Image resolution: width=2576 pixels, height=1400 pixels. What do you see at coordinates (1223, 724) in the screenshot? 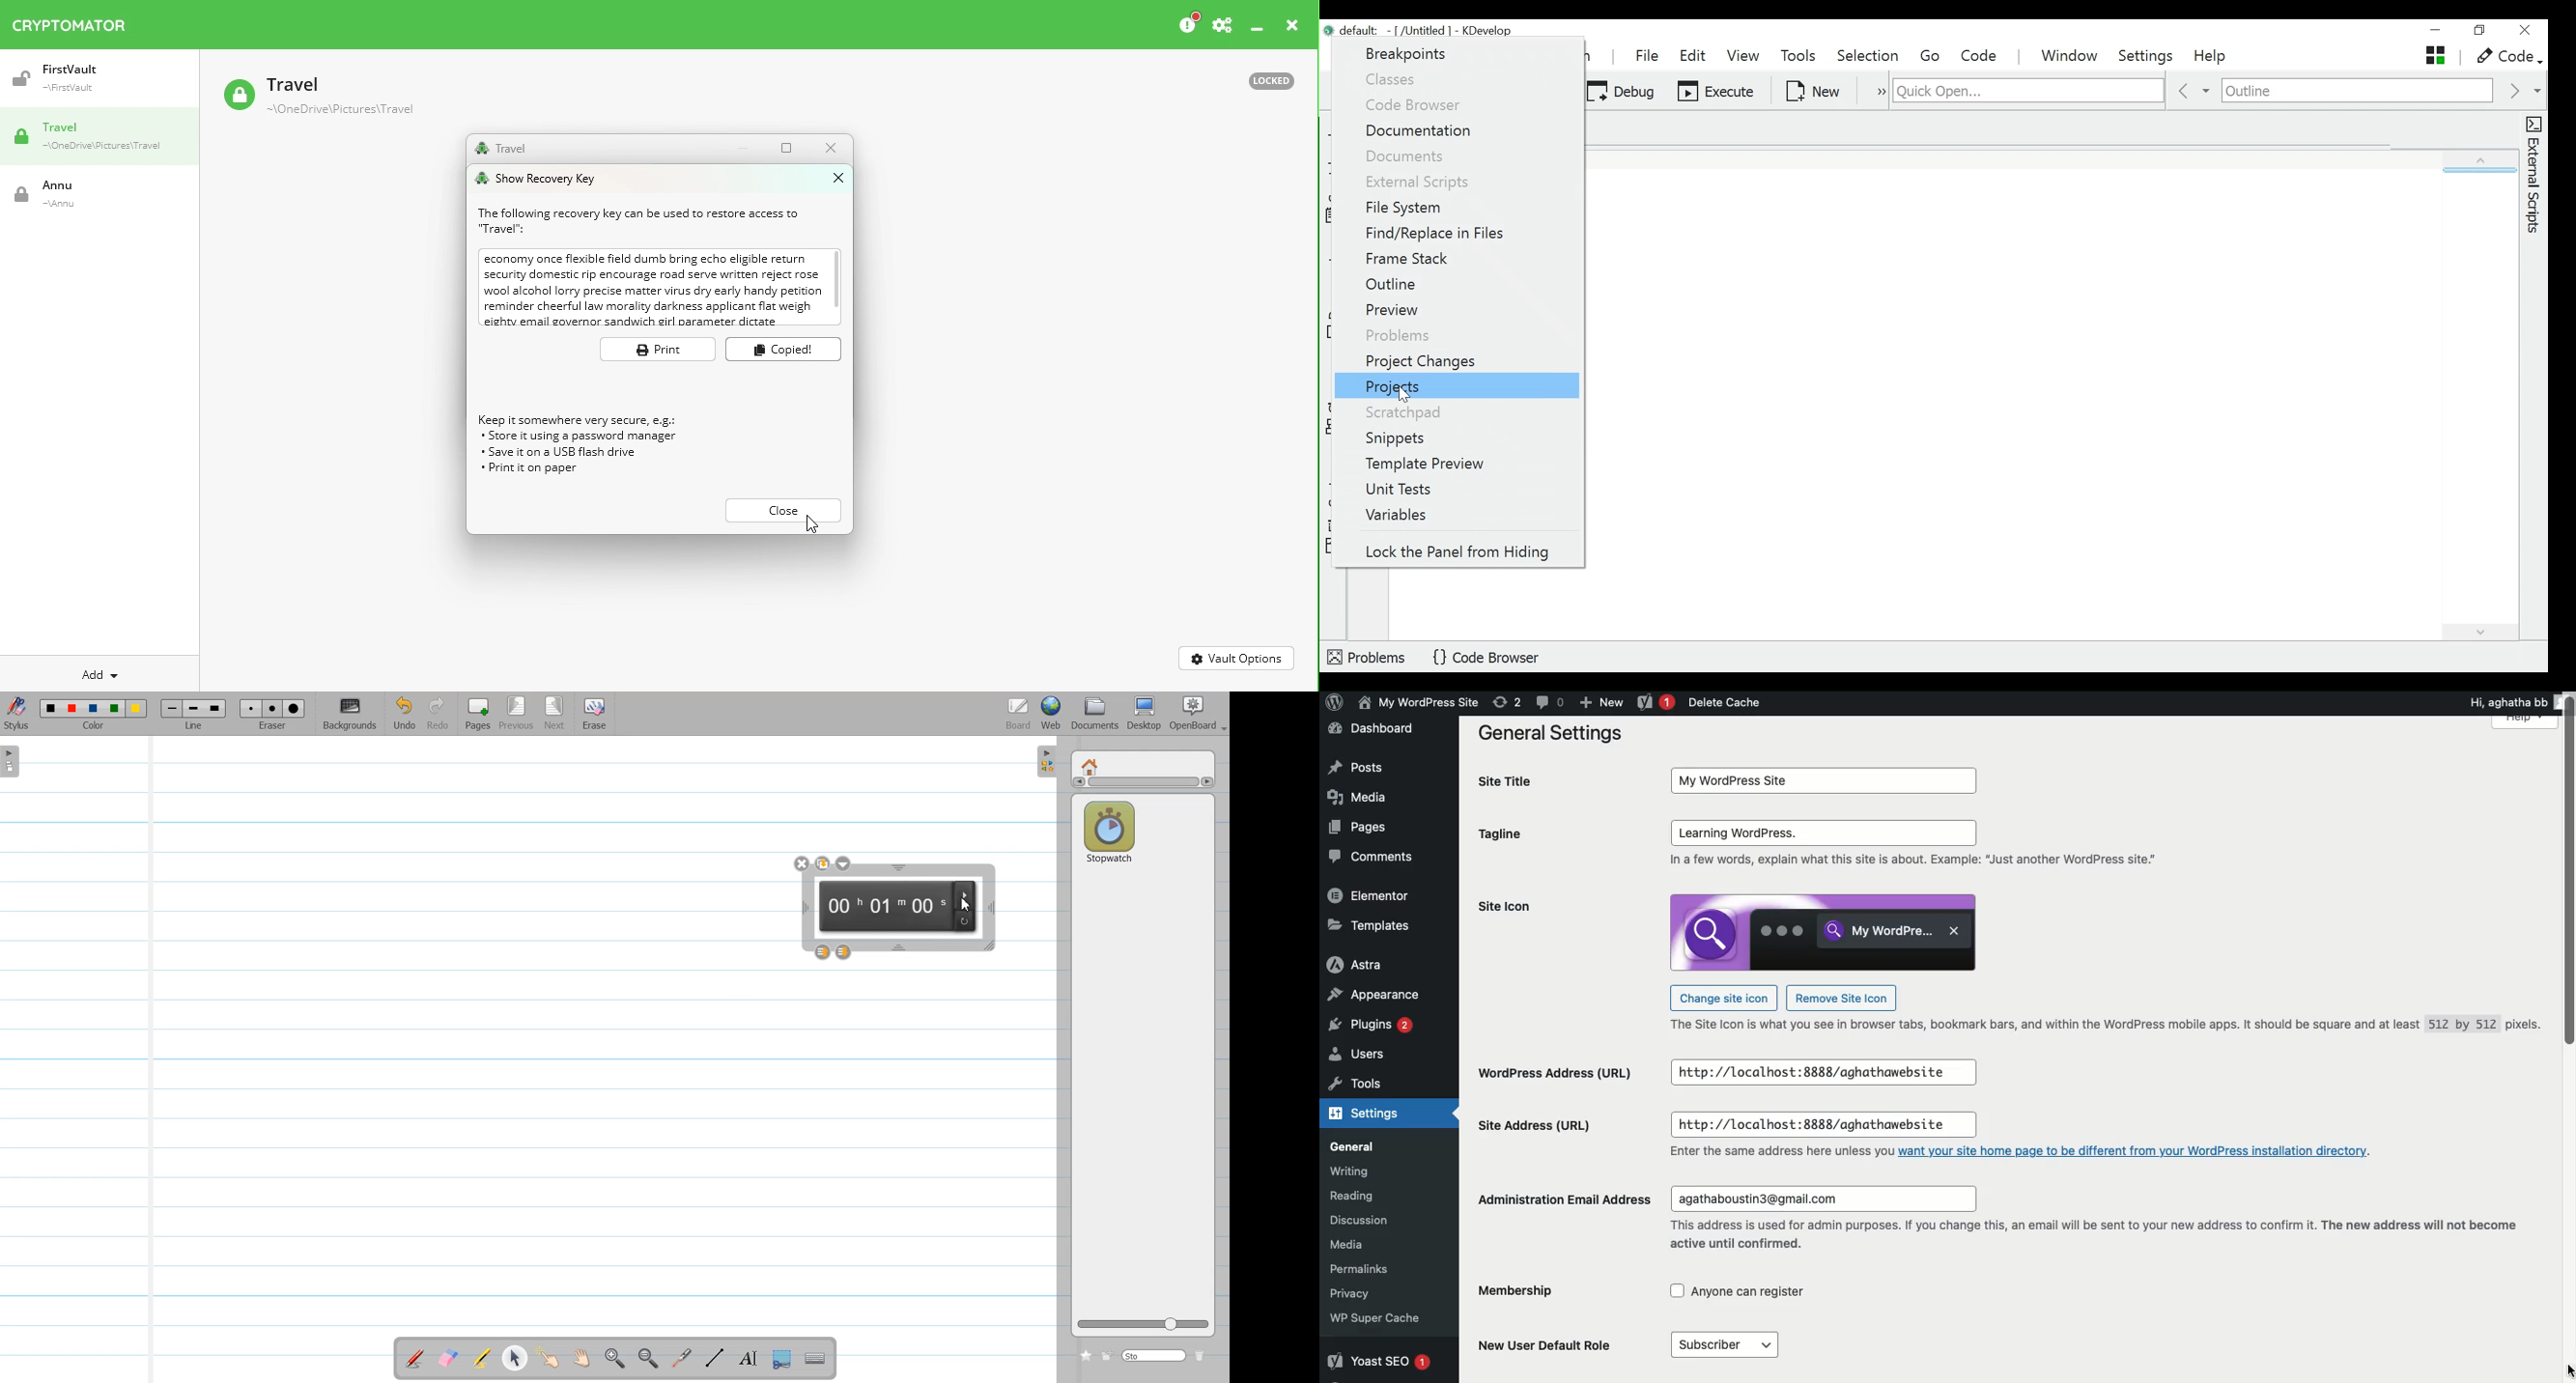
I see `Drop down box` at bounding box center [1223, 724].